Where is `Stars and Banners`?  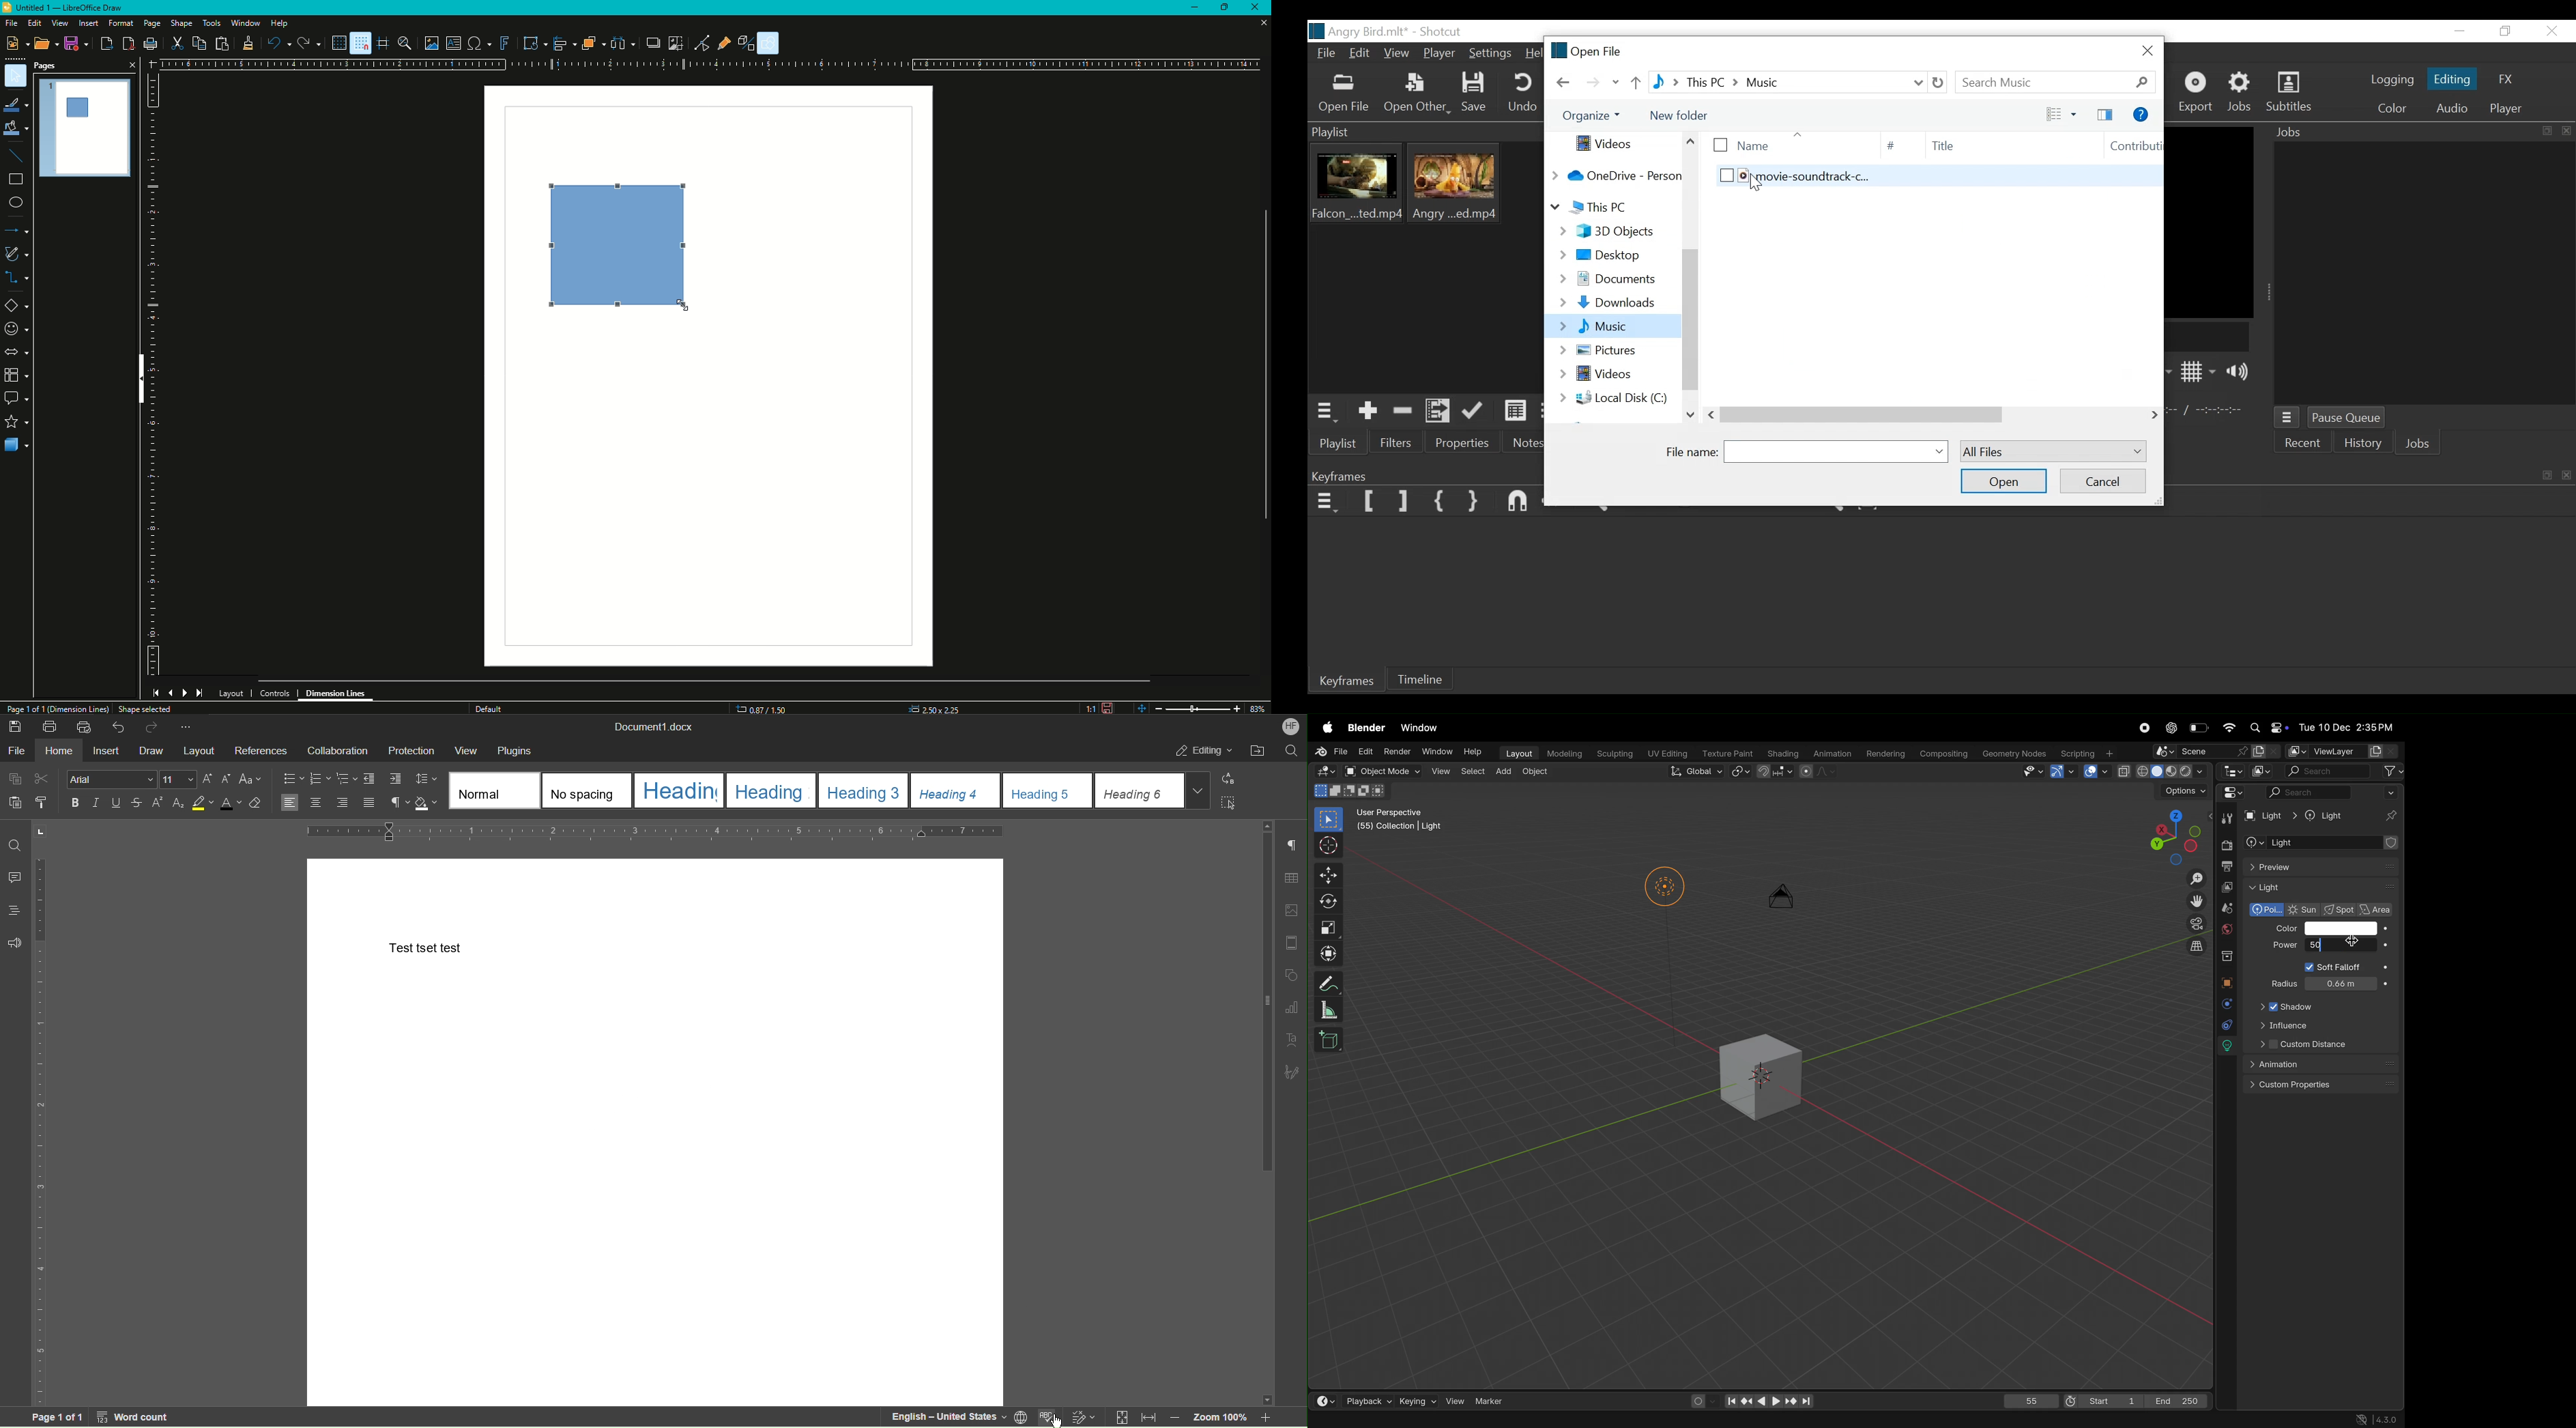 Stars and Banners is located at coordinates (17, 423).